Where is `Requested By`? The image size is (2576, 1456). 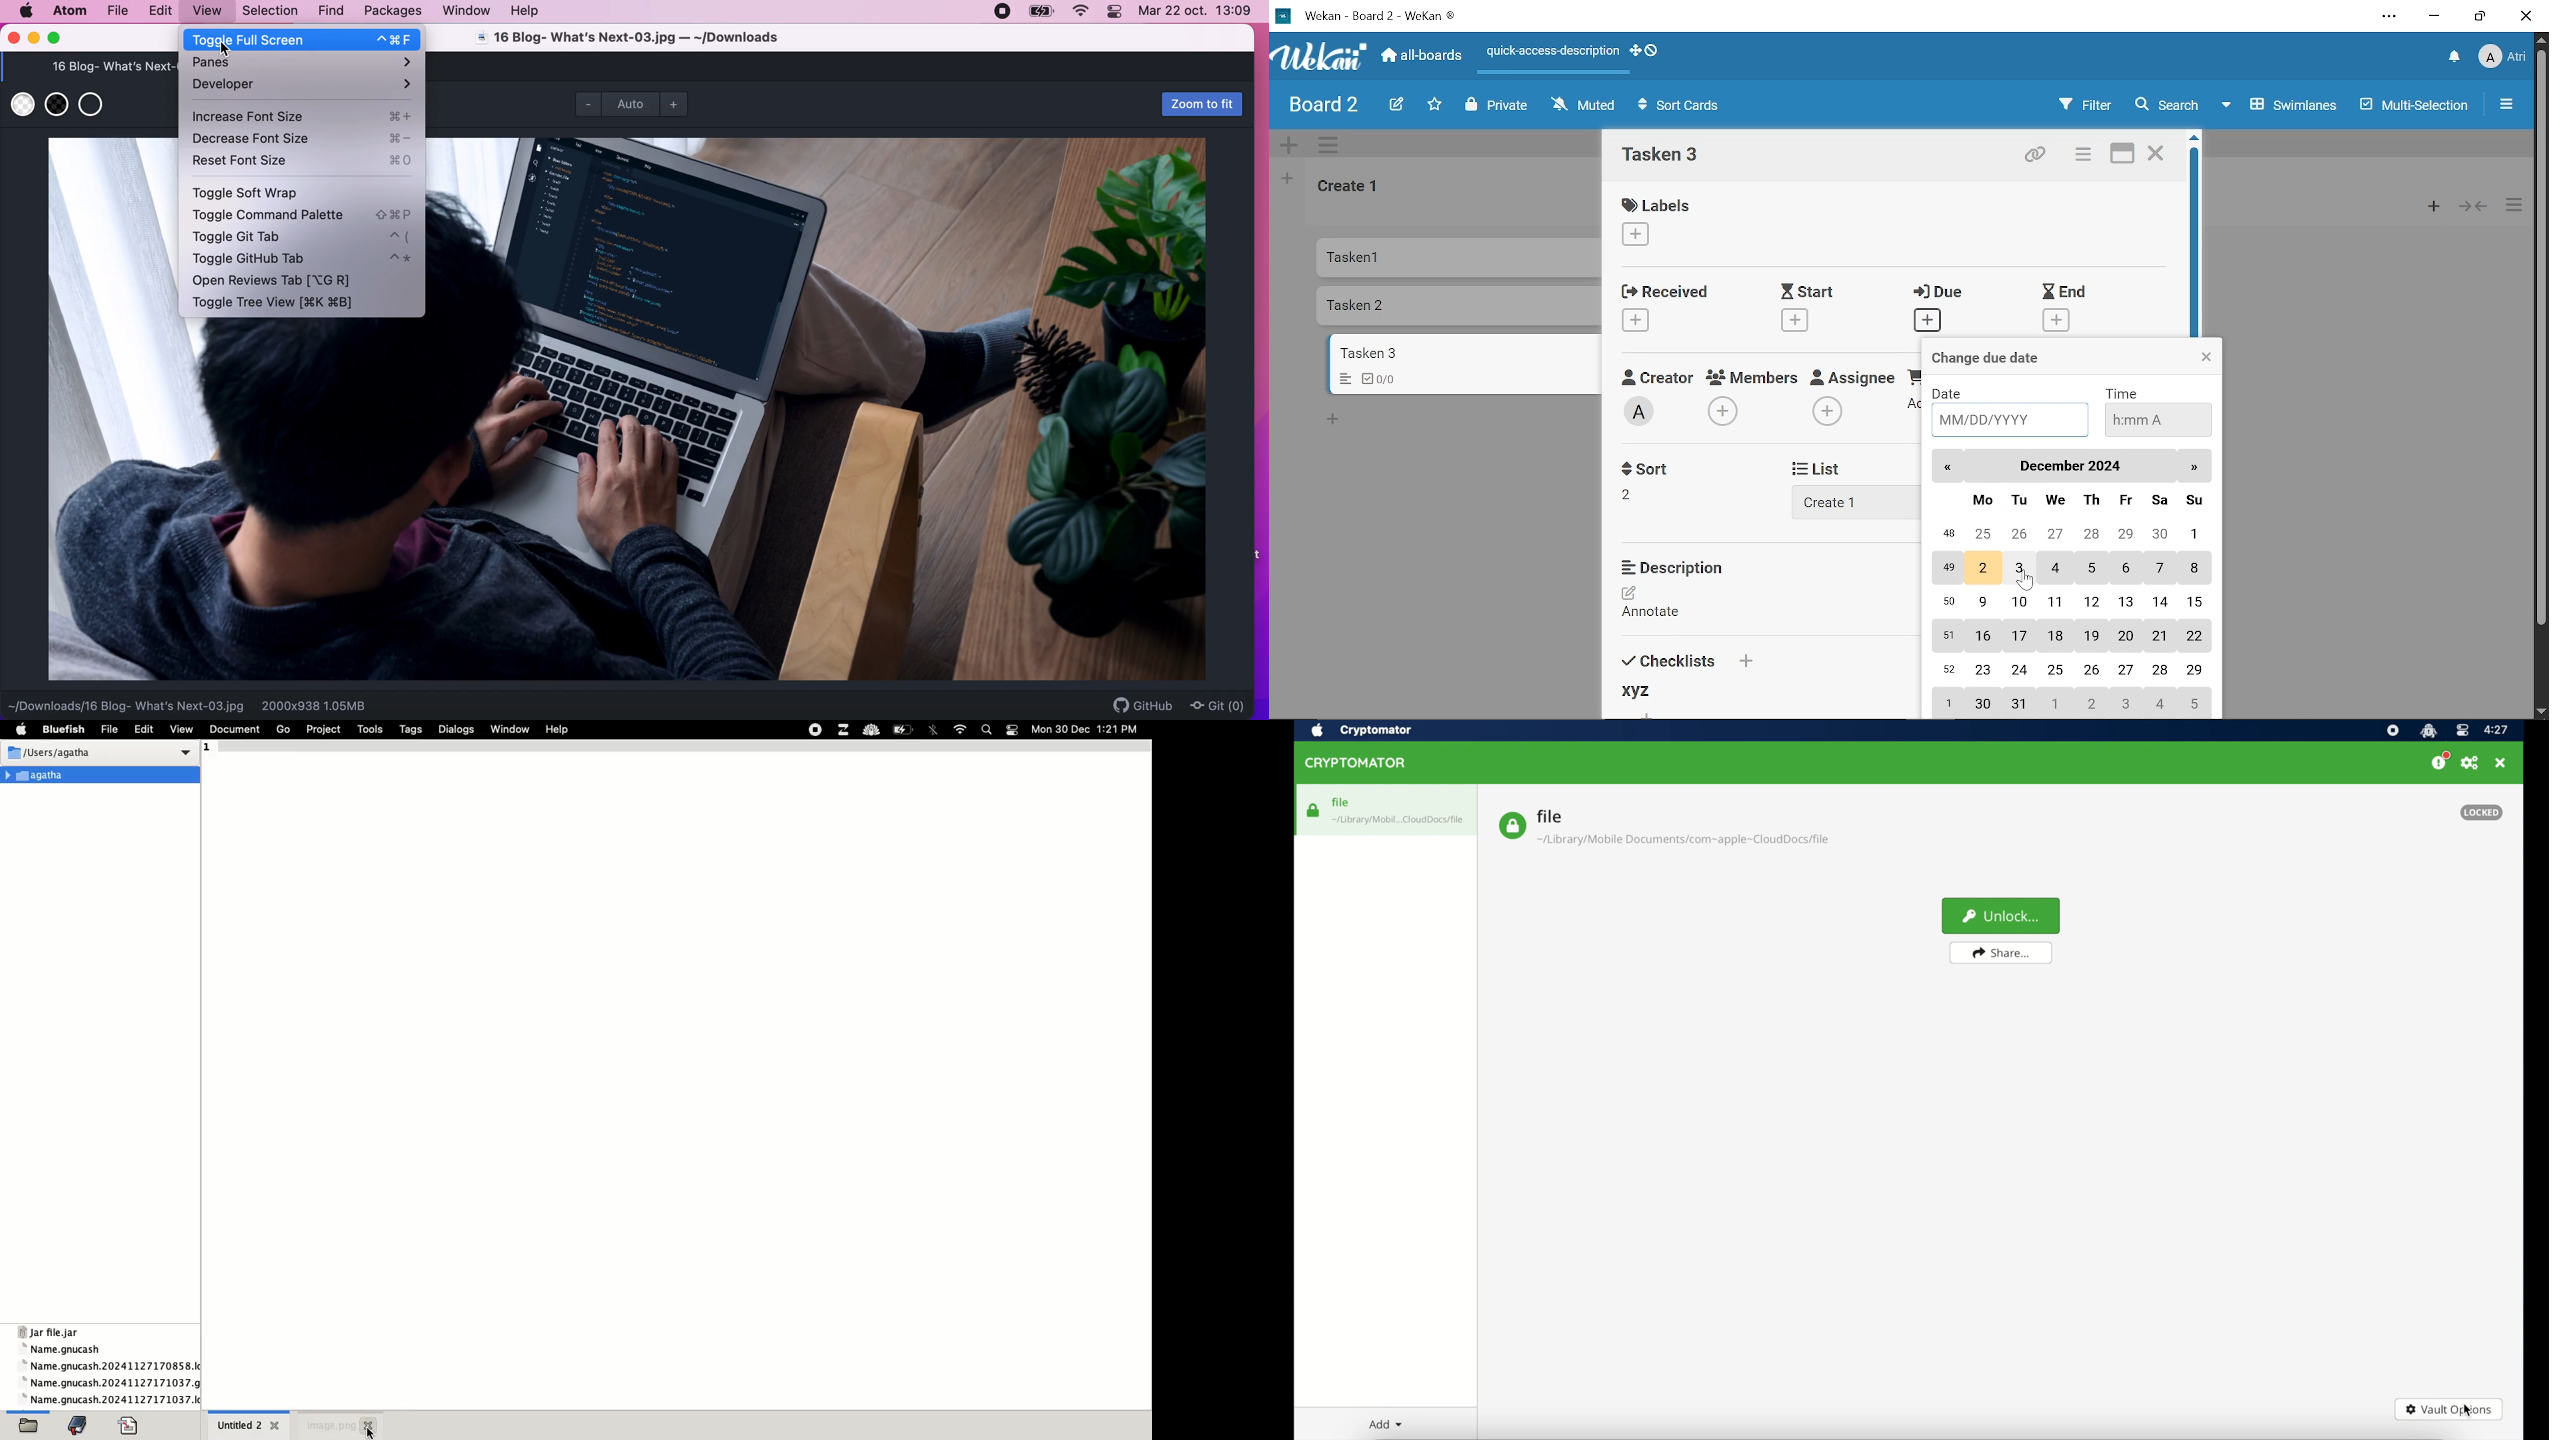
Requested By is located at coordinates (1914, 375).